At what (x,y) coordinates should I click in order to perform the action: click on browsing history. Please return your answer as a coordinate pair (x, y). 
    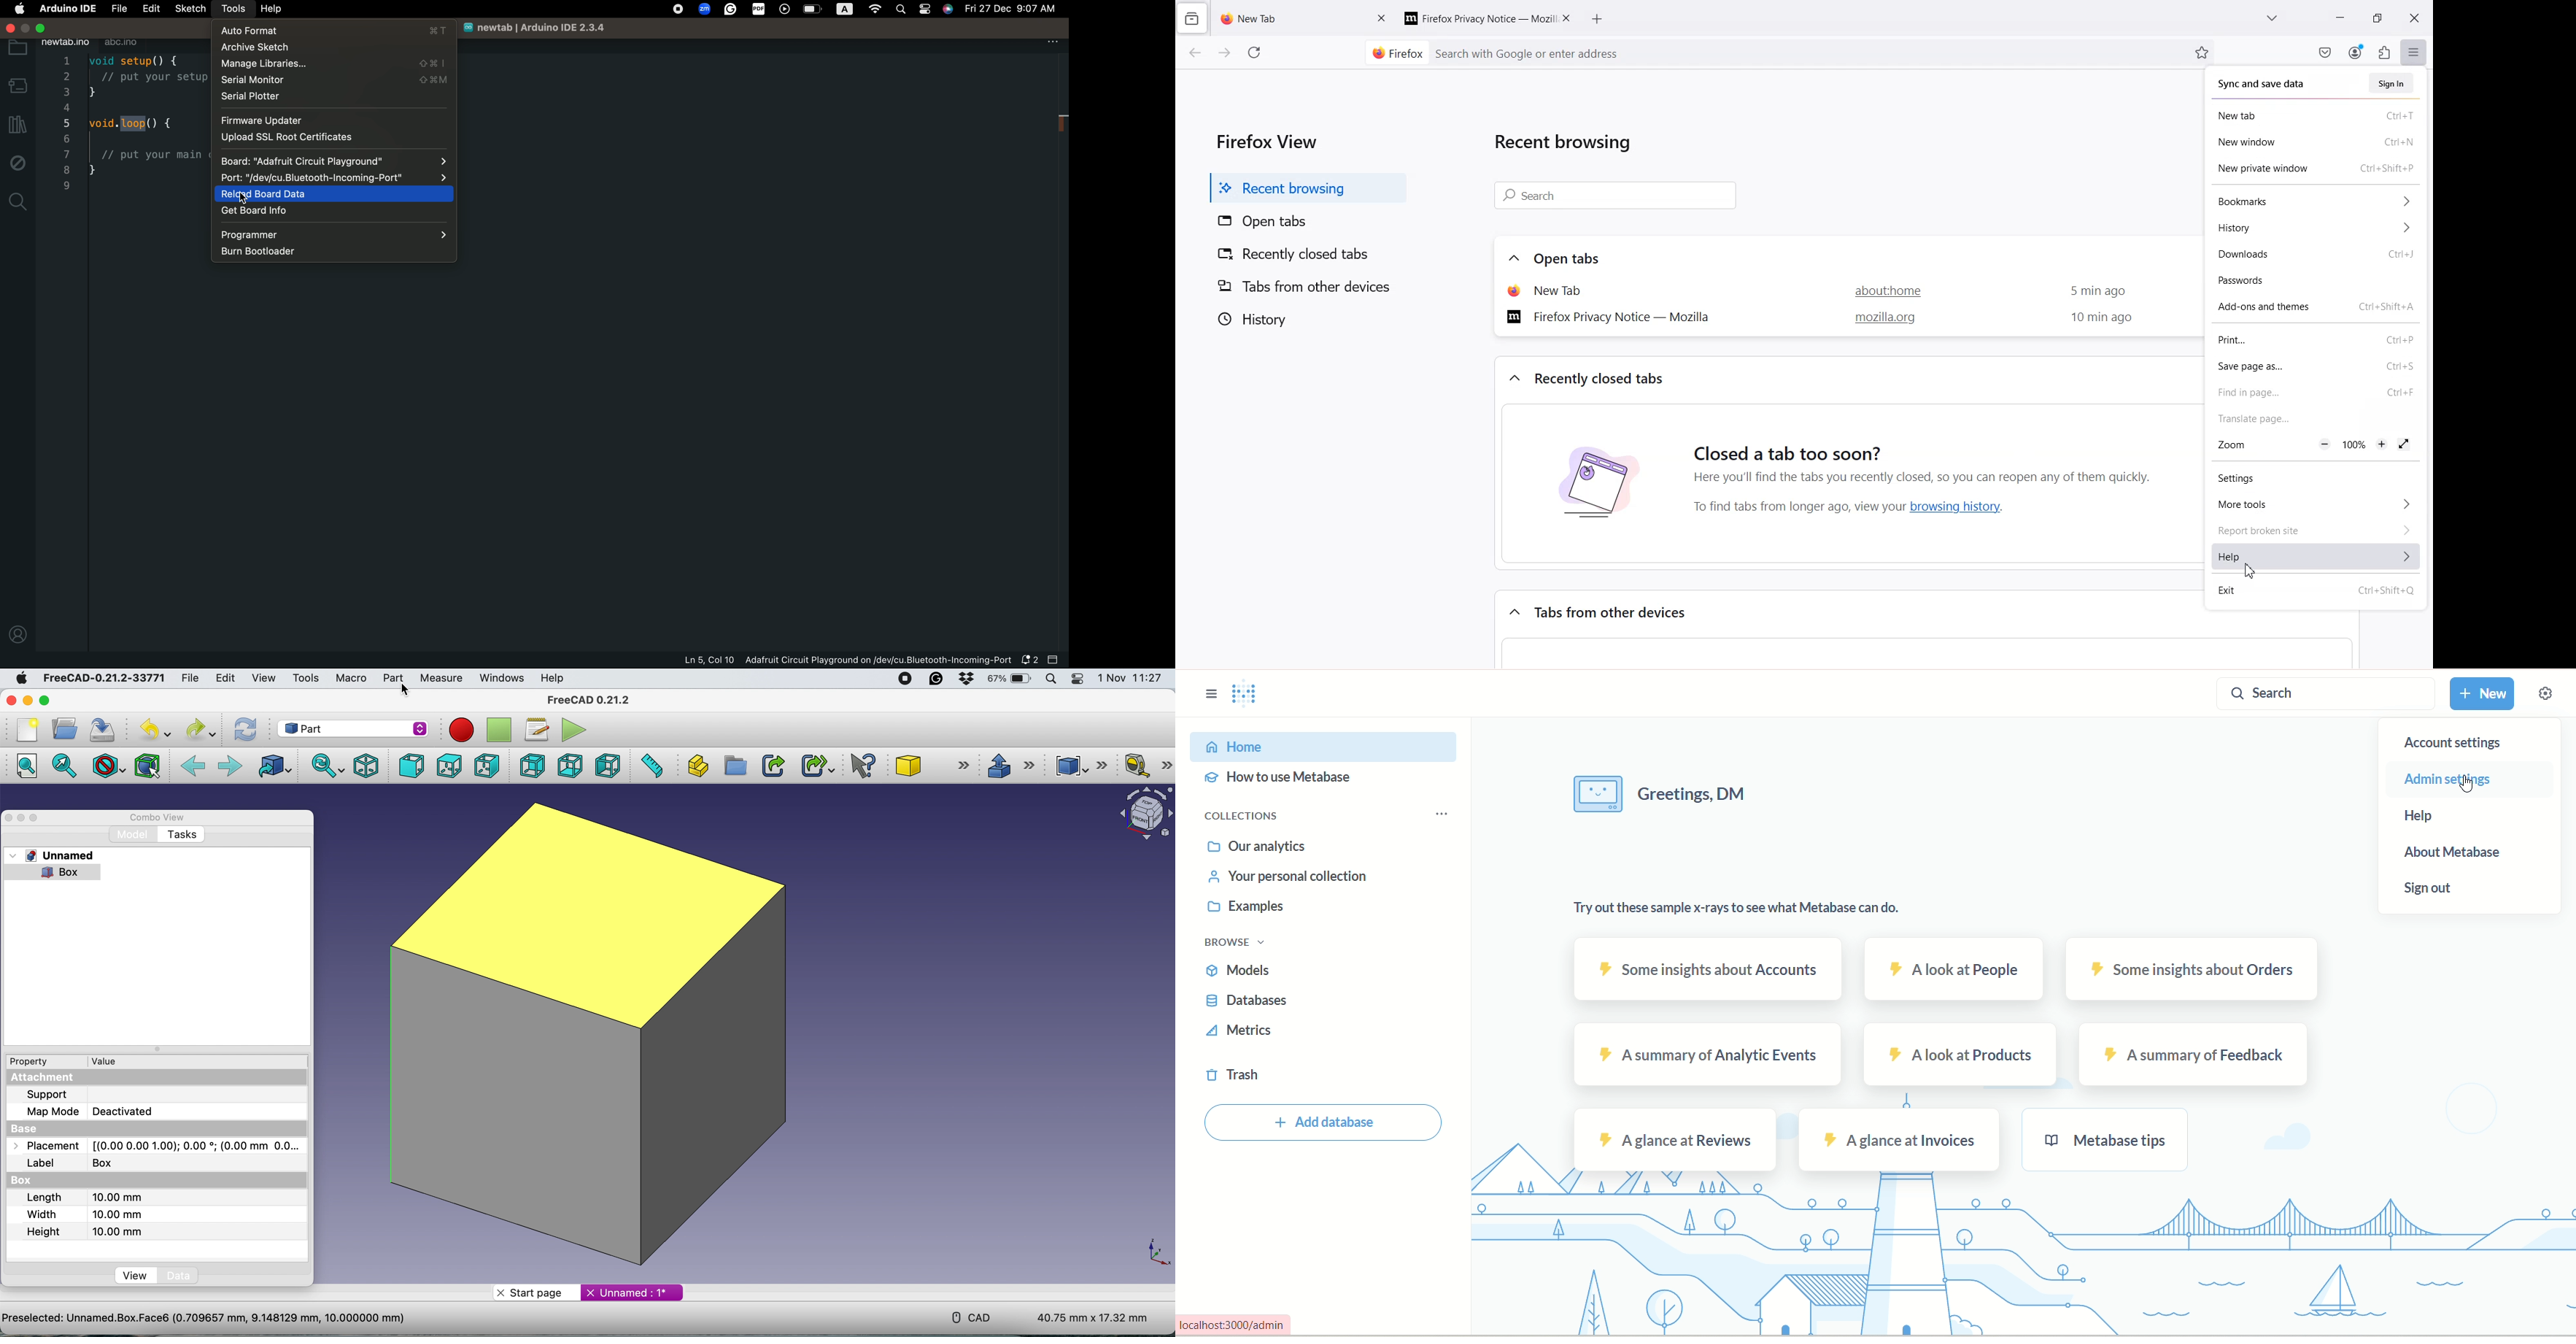
    Looking at the image, I should click on (1961, 506).